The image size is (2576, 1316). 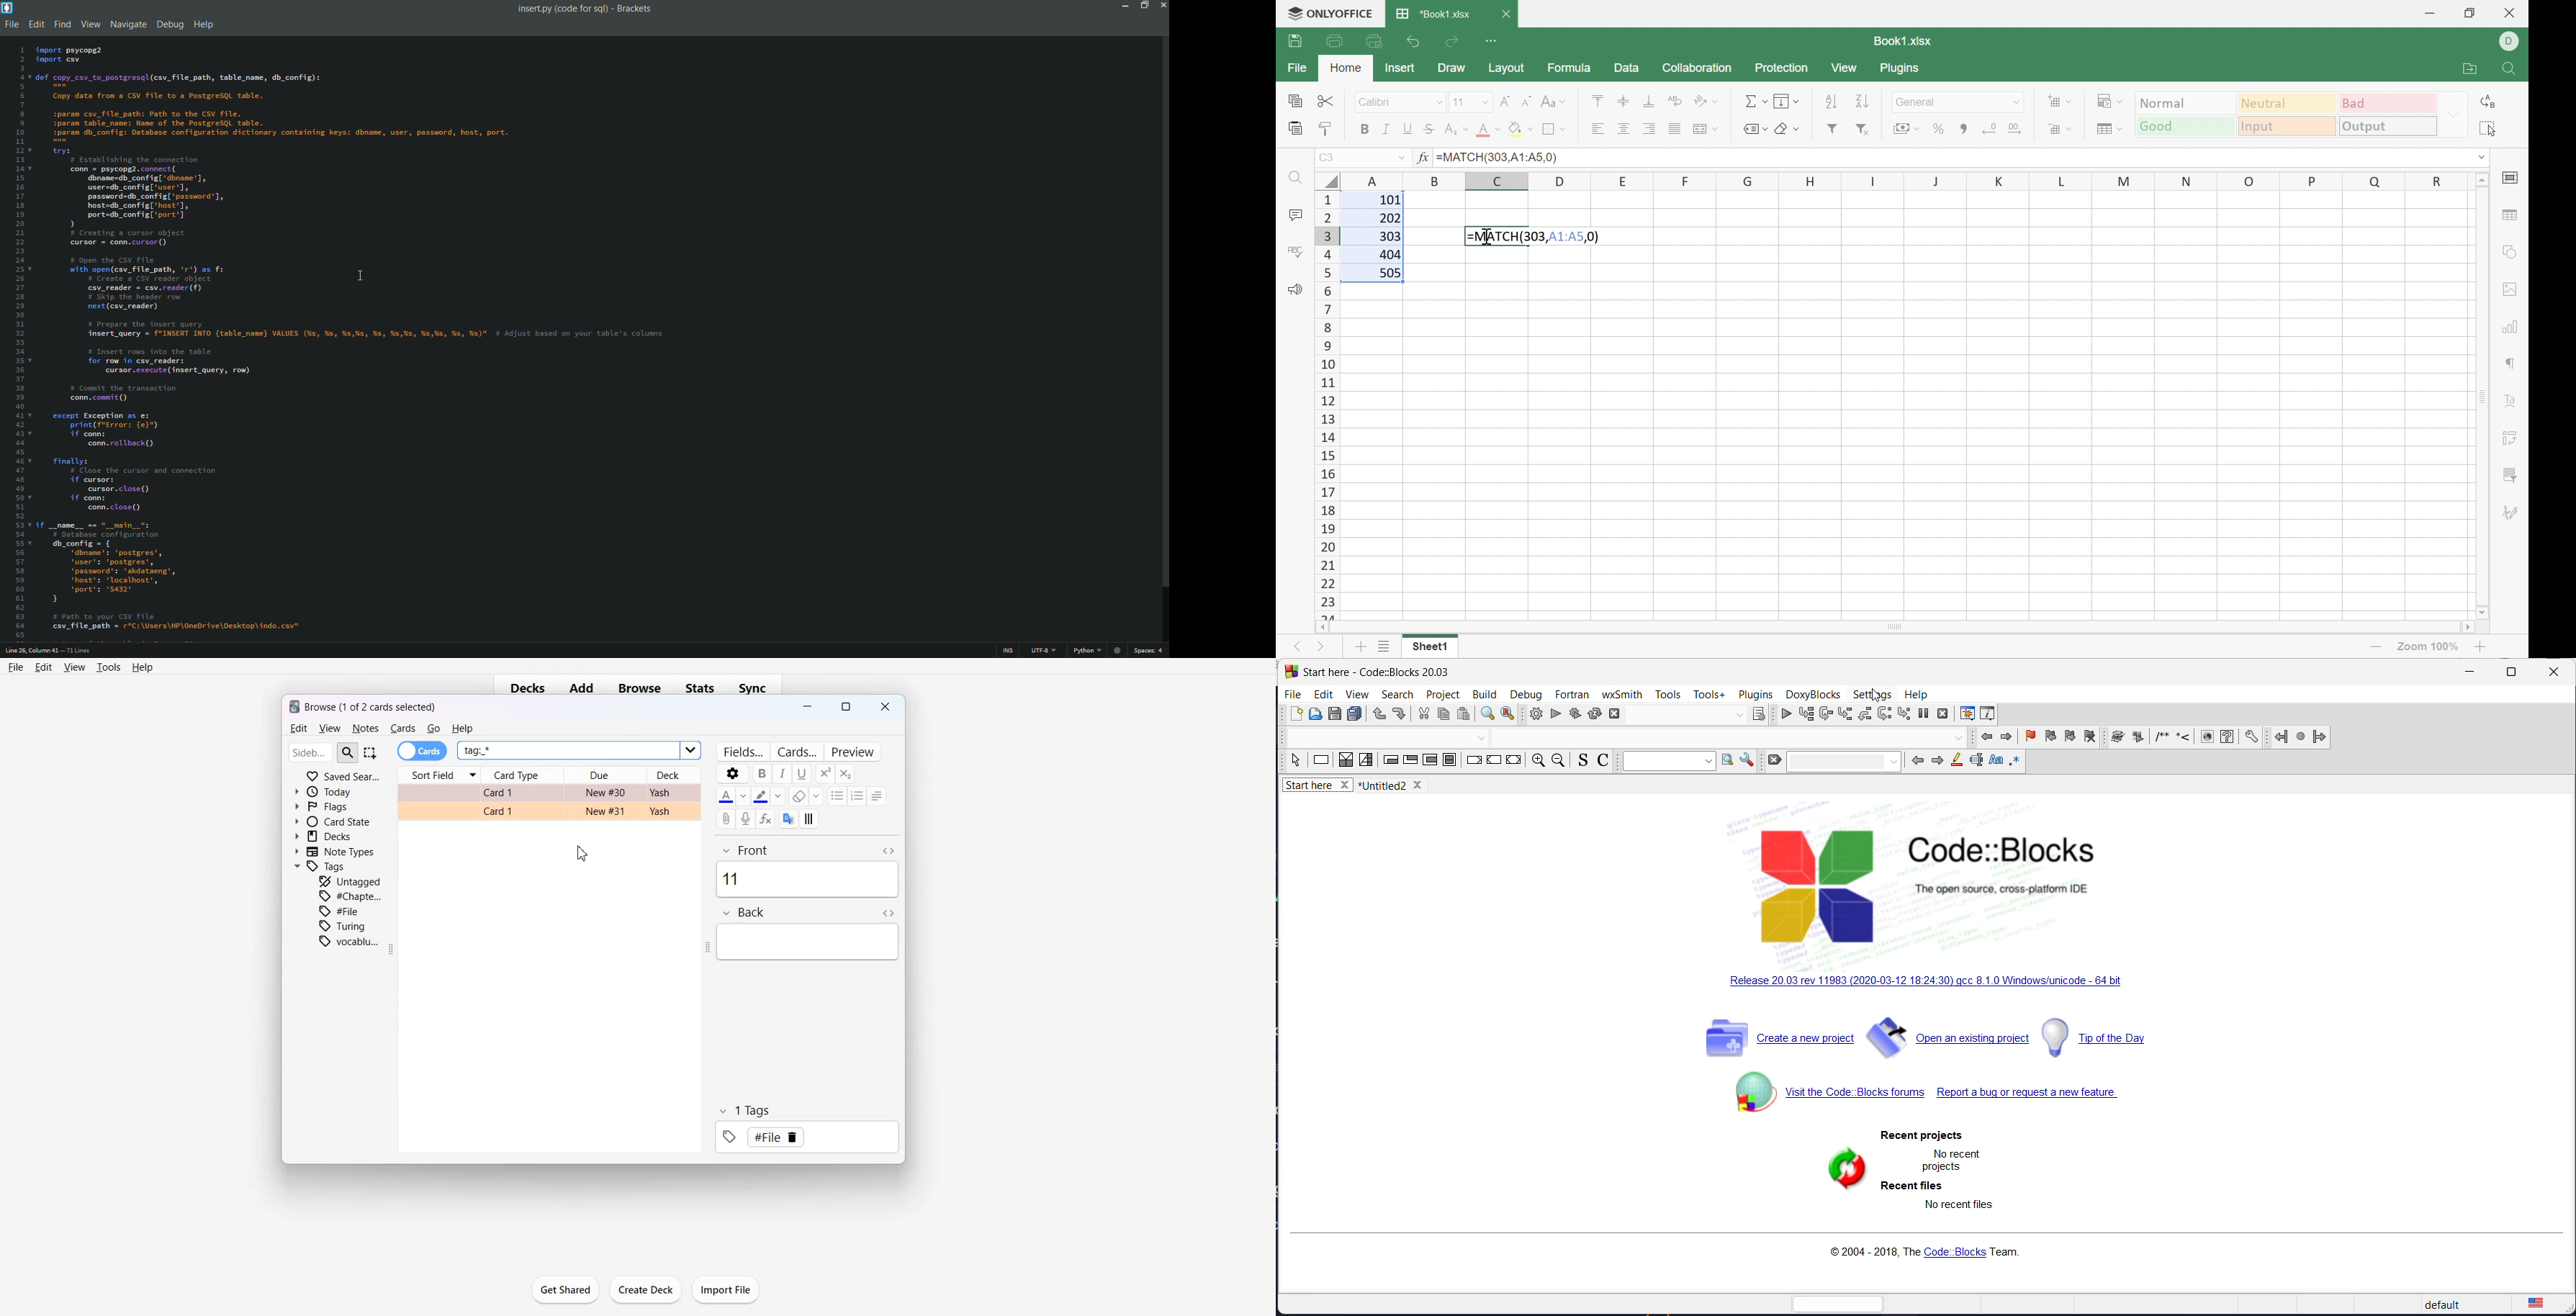 What do you see at coordinates (707, 948) in the screenshot?
I see `Drag Handle` at bounding box center [707, 948].